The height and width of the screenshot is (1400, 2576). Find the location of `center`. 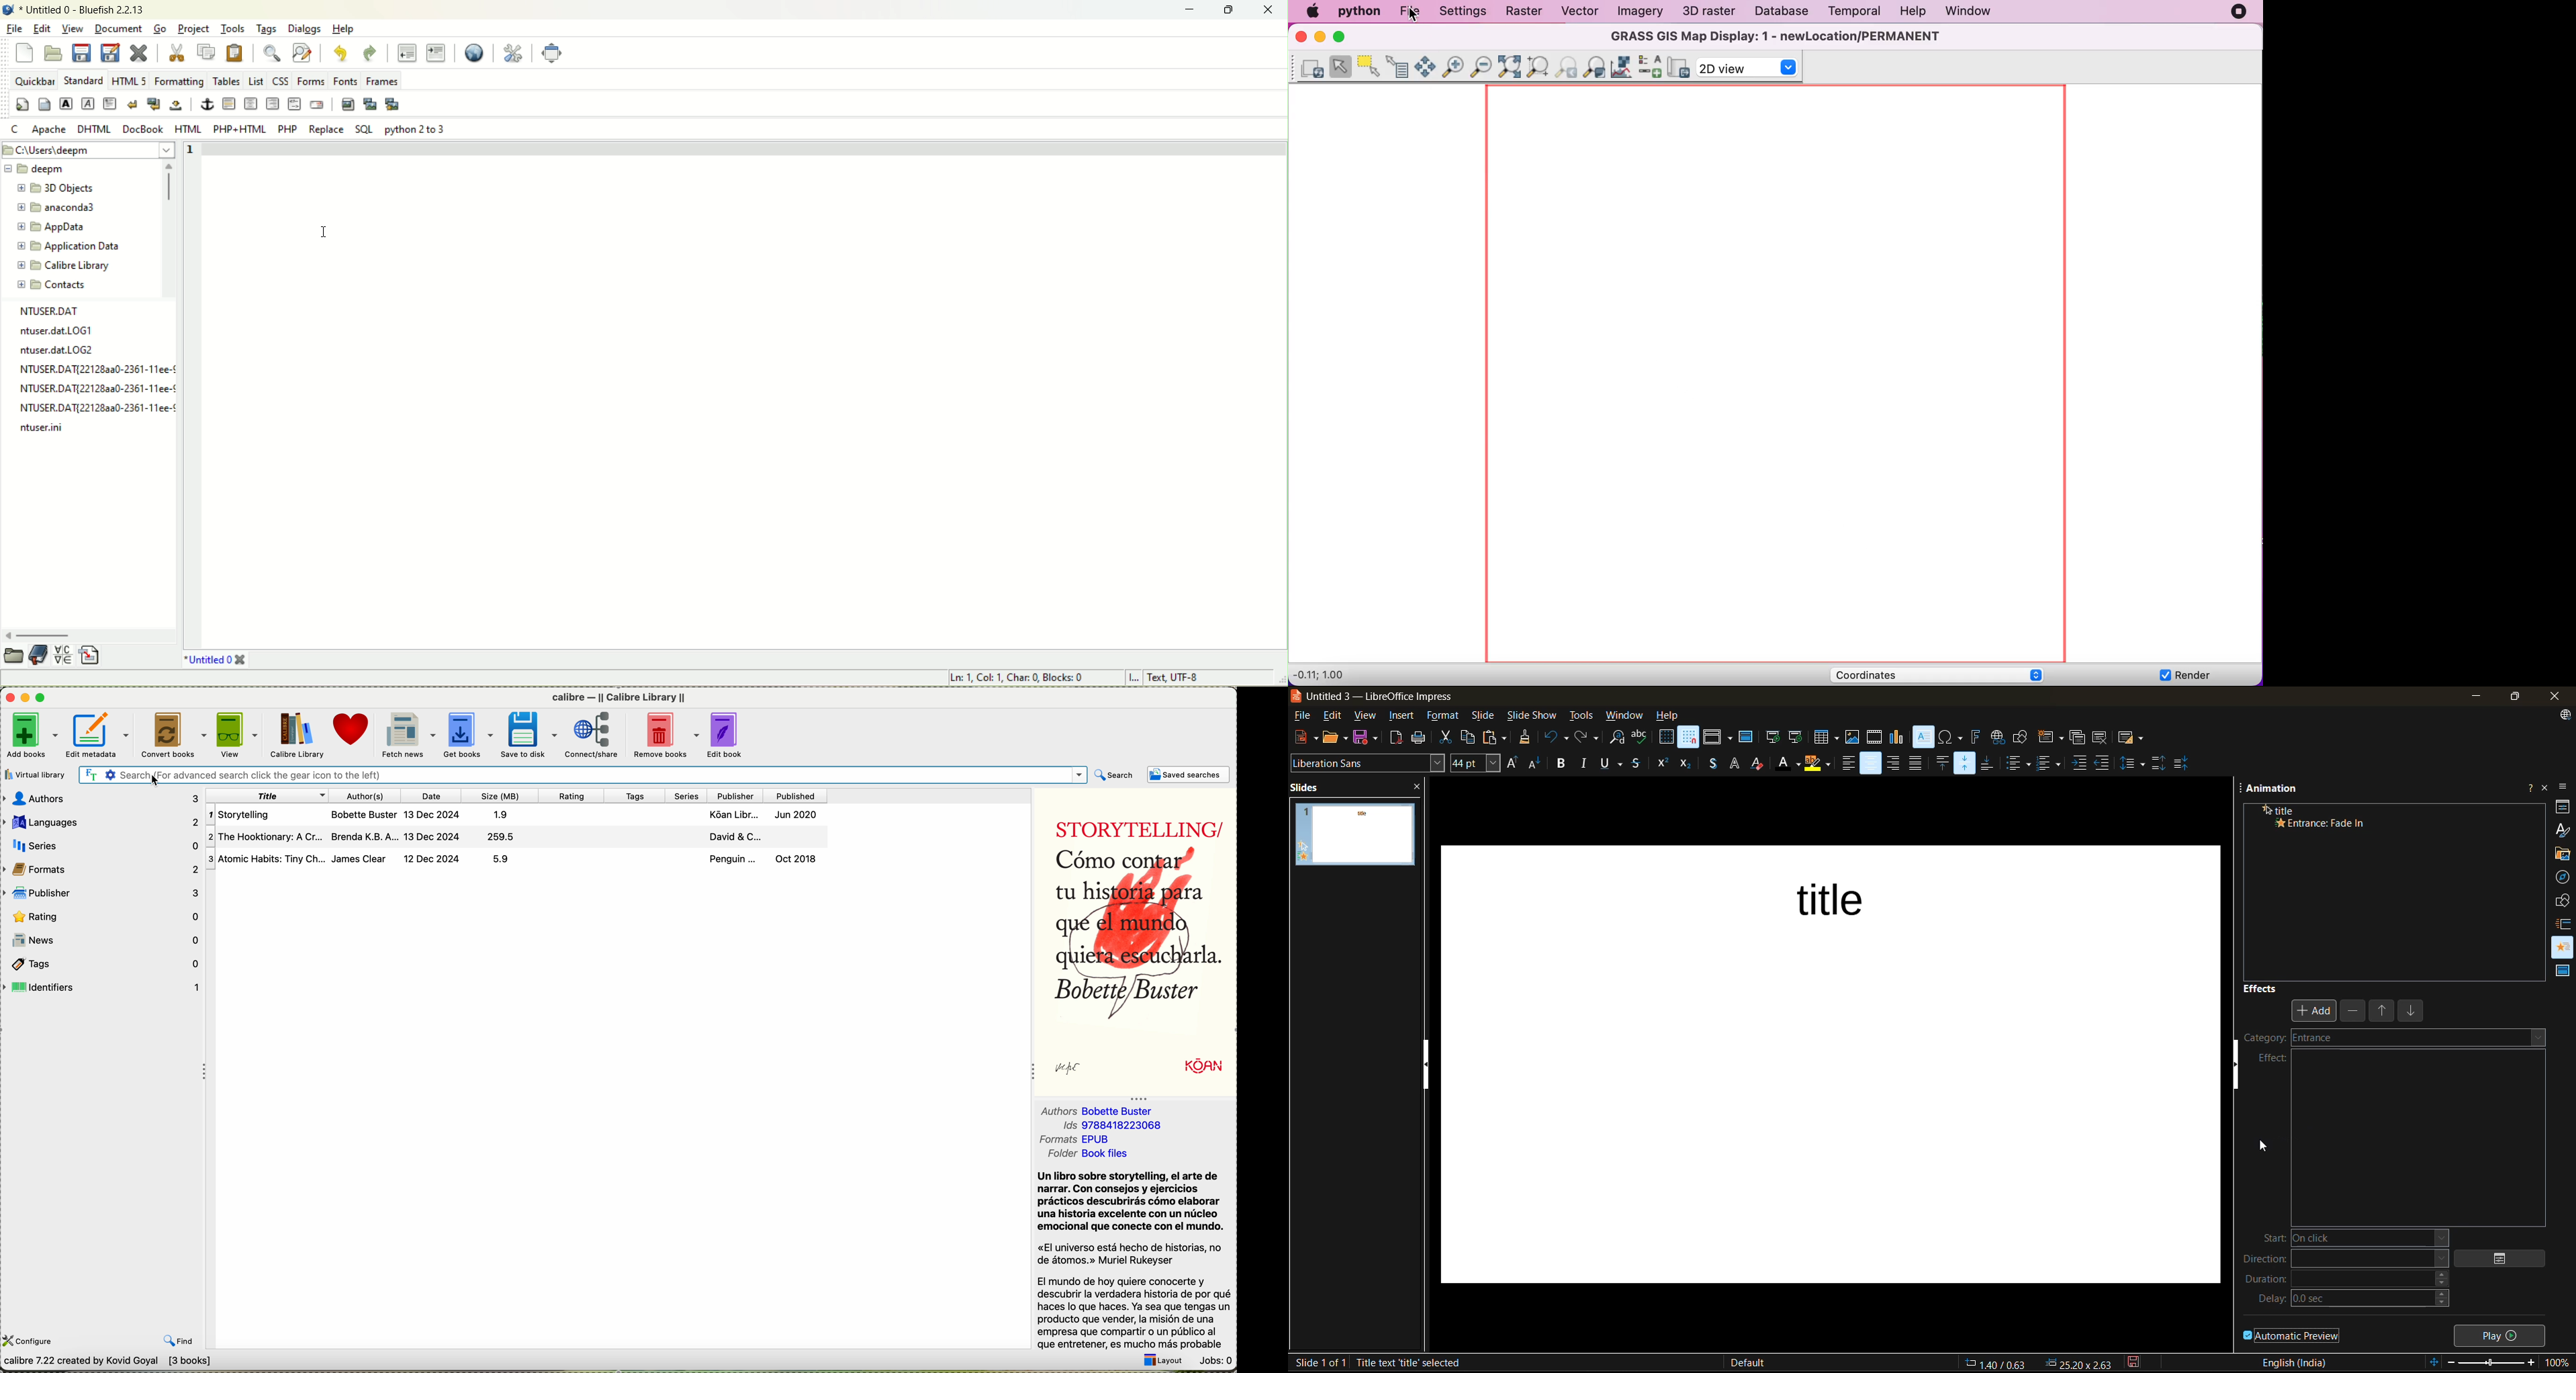

center is located at coordinates (272, 103).